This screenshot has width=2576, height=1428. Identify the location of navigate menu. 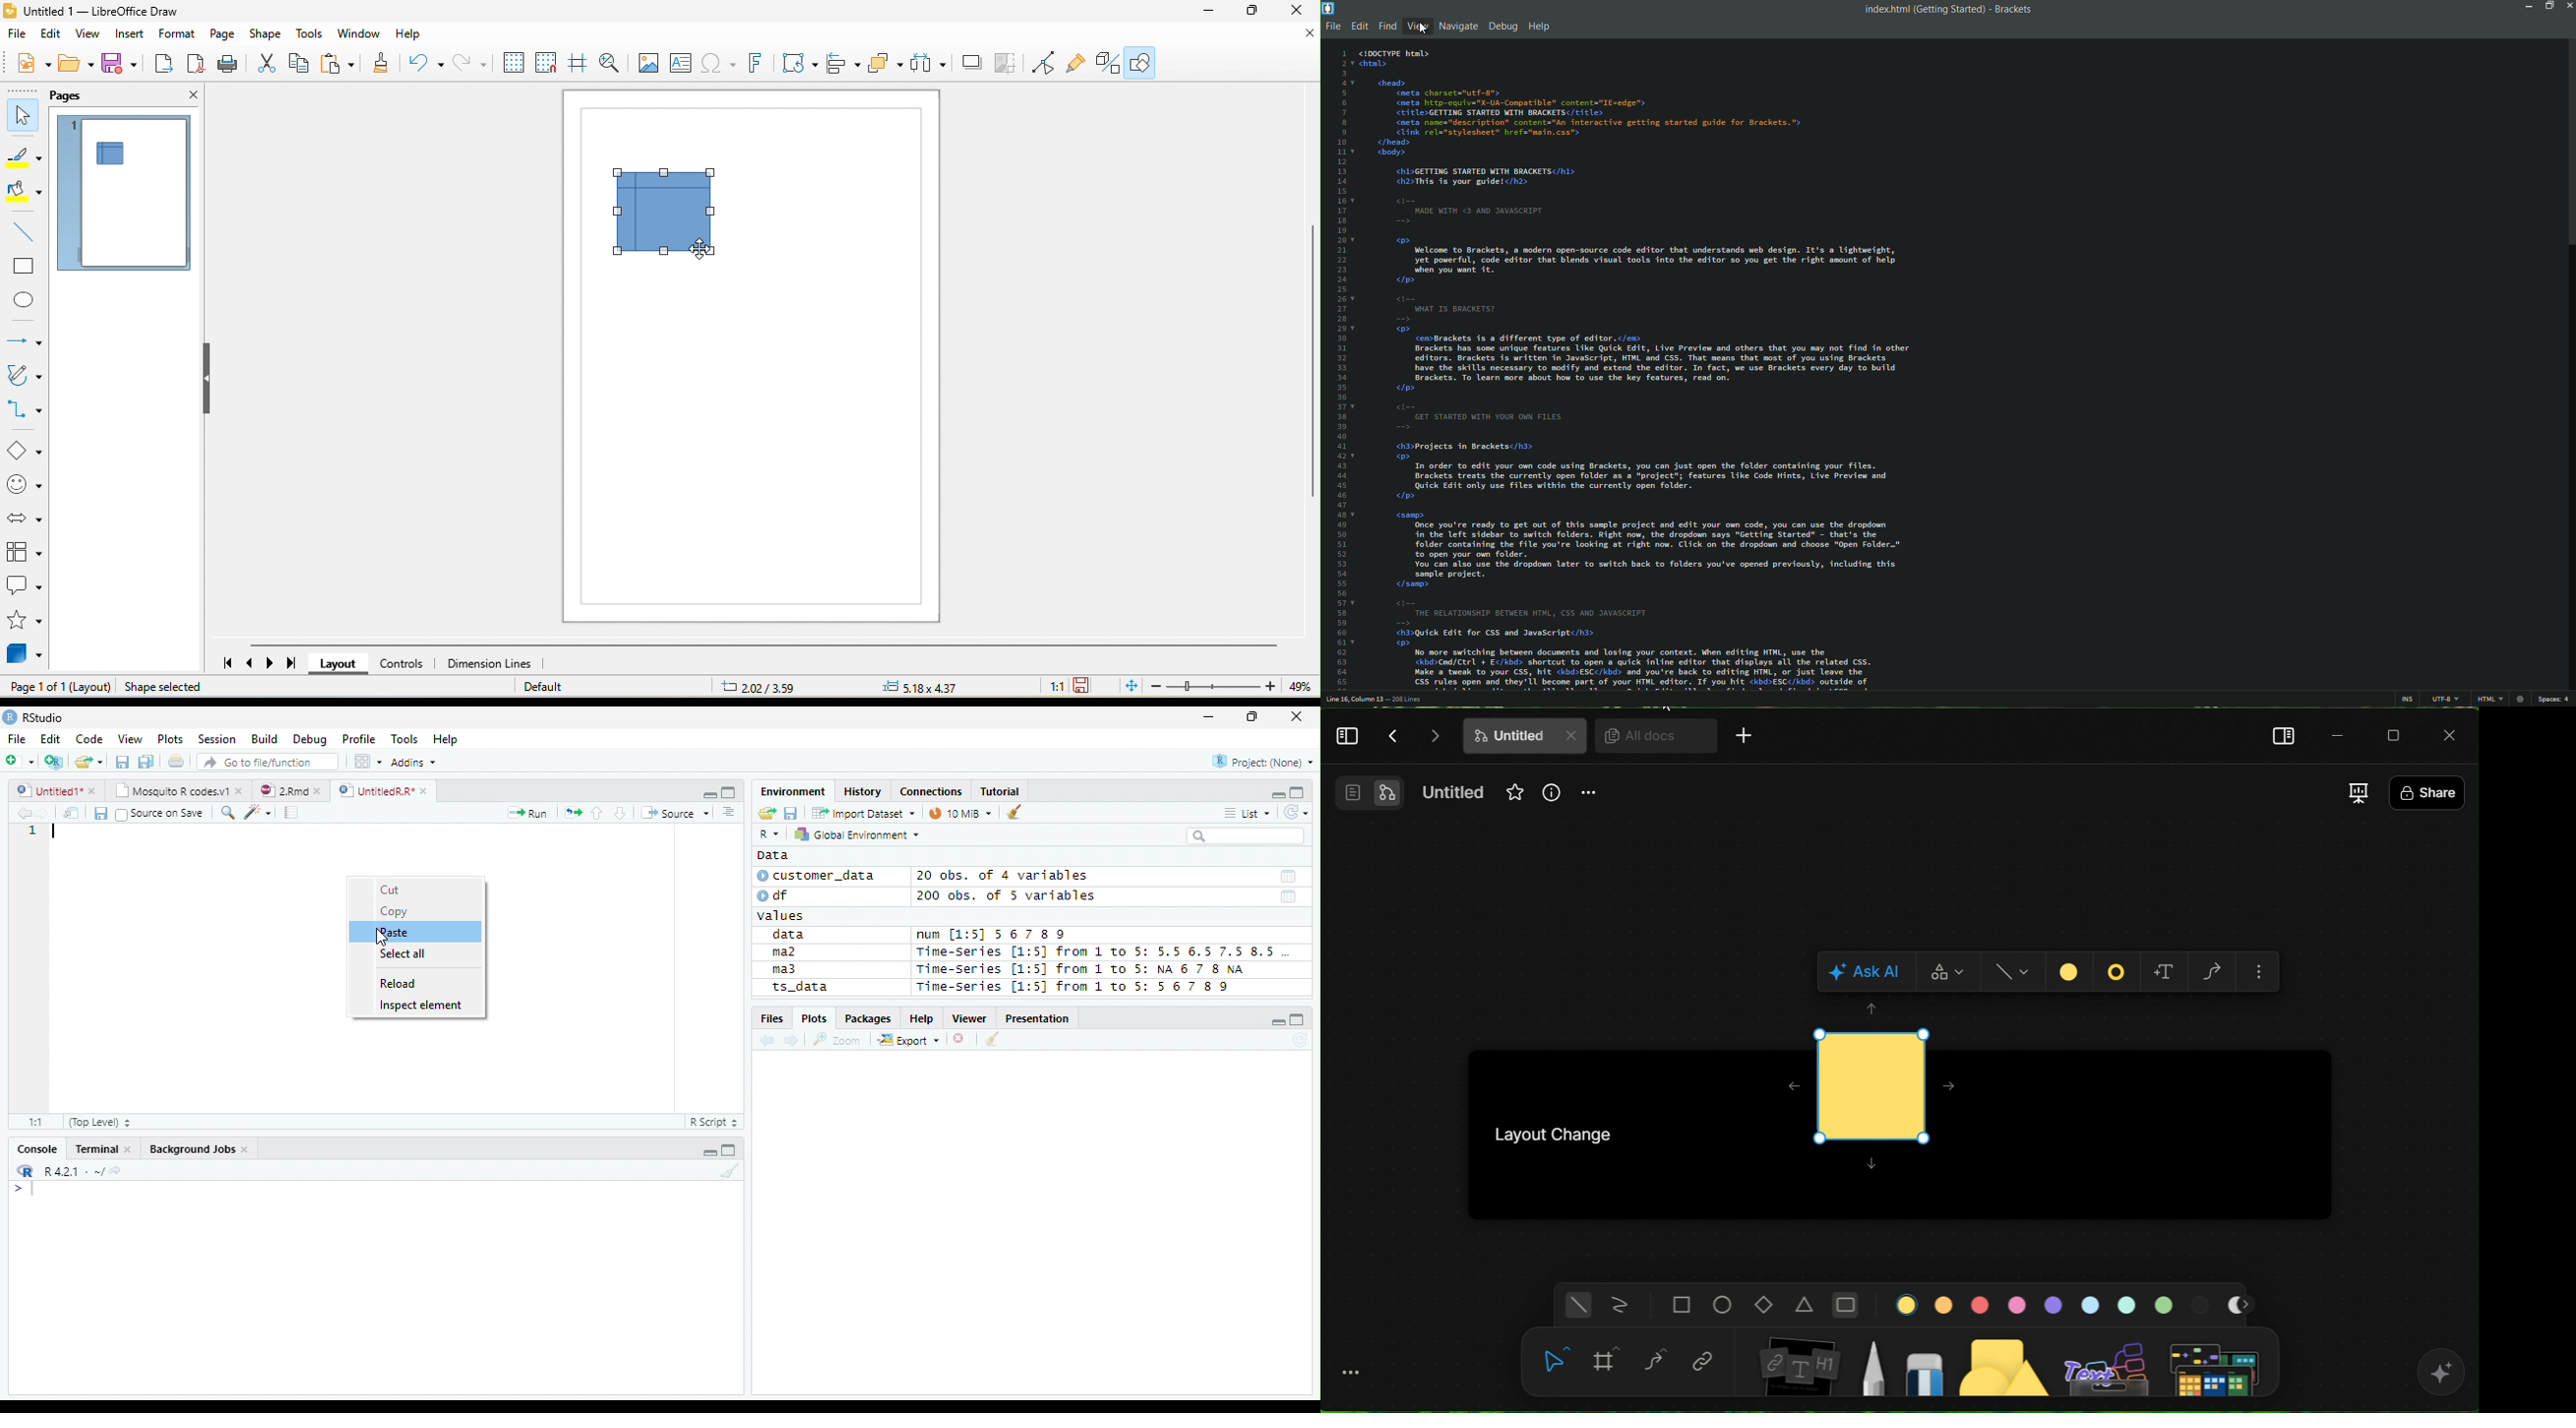
(1457, 26).